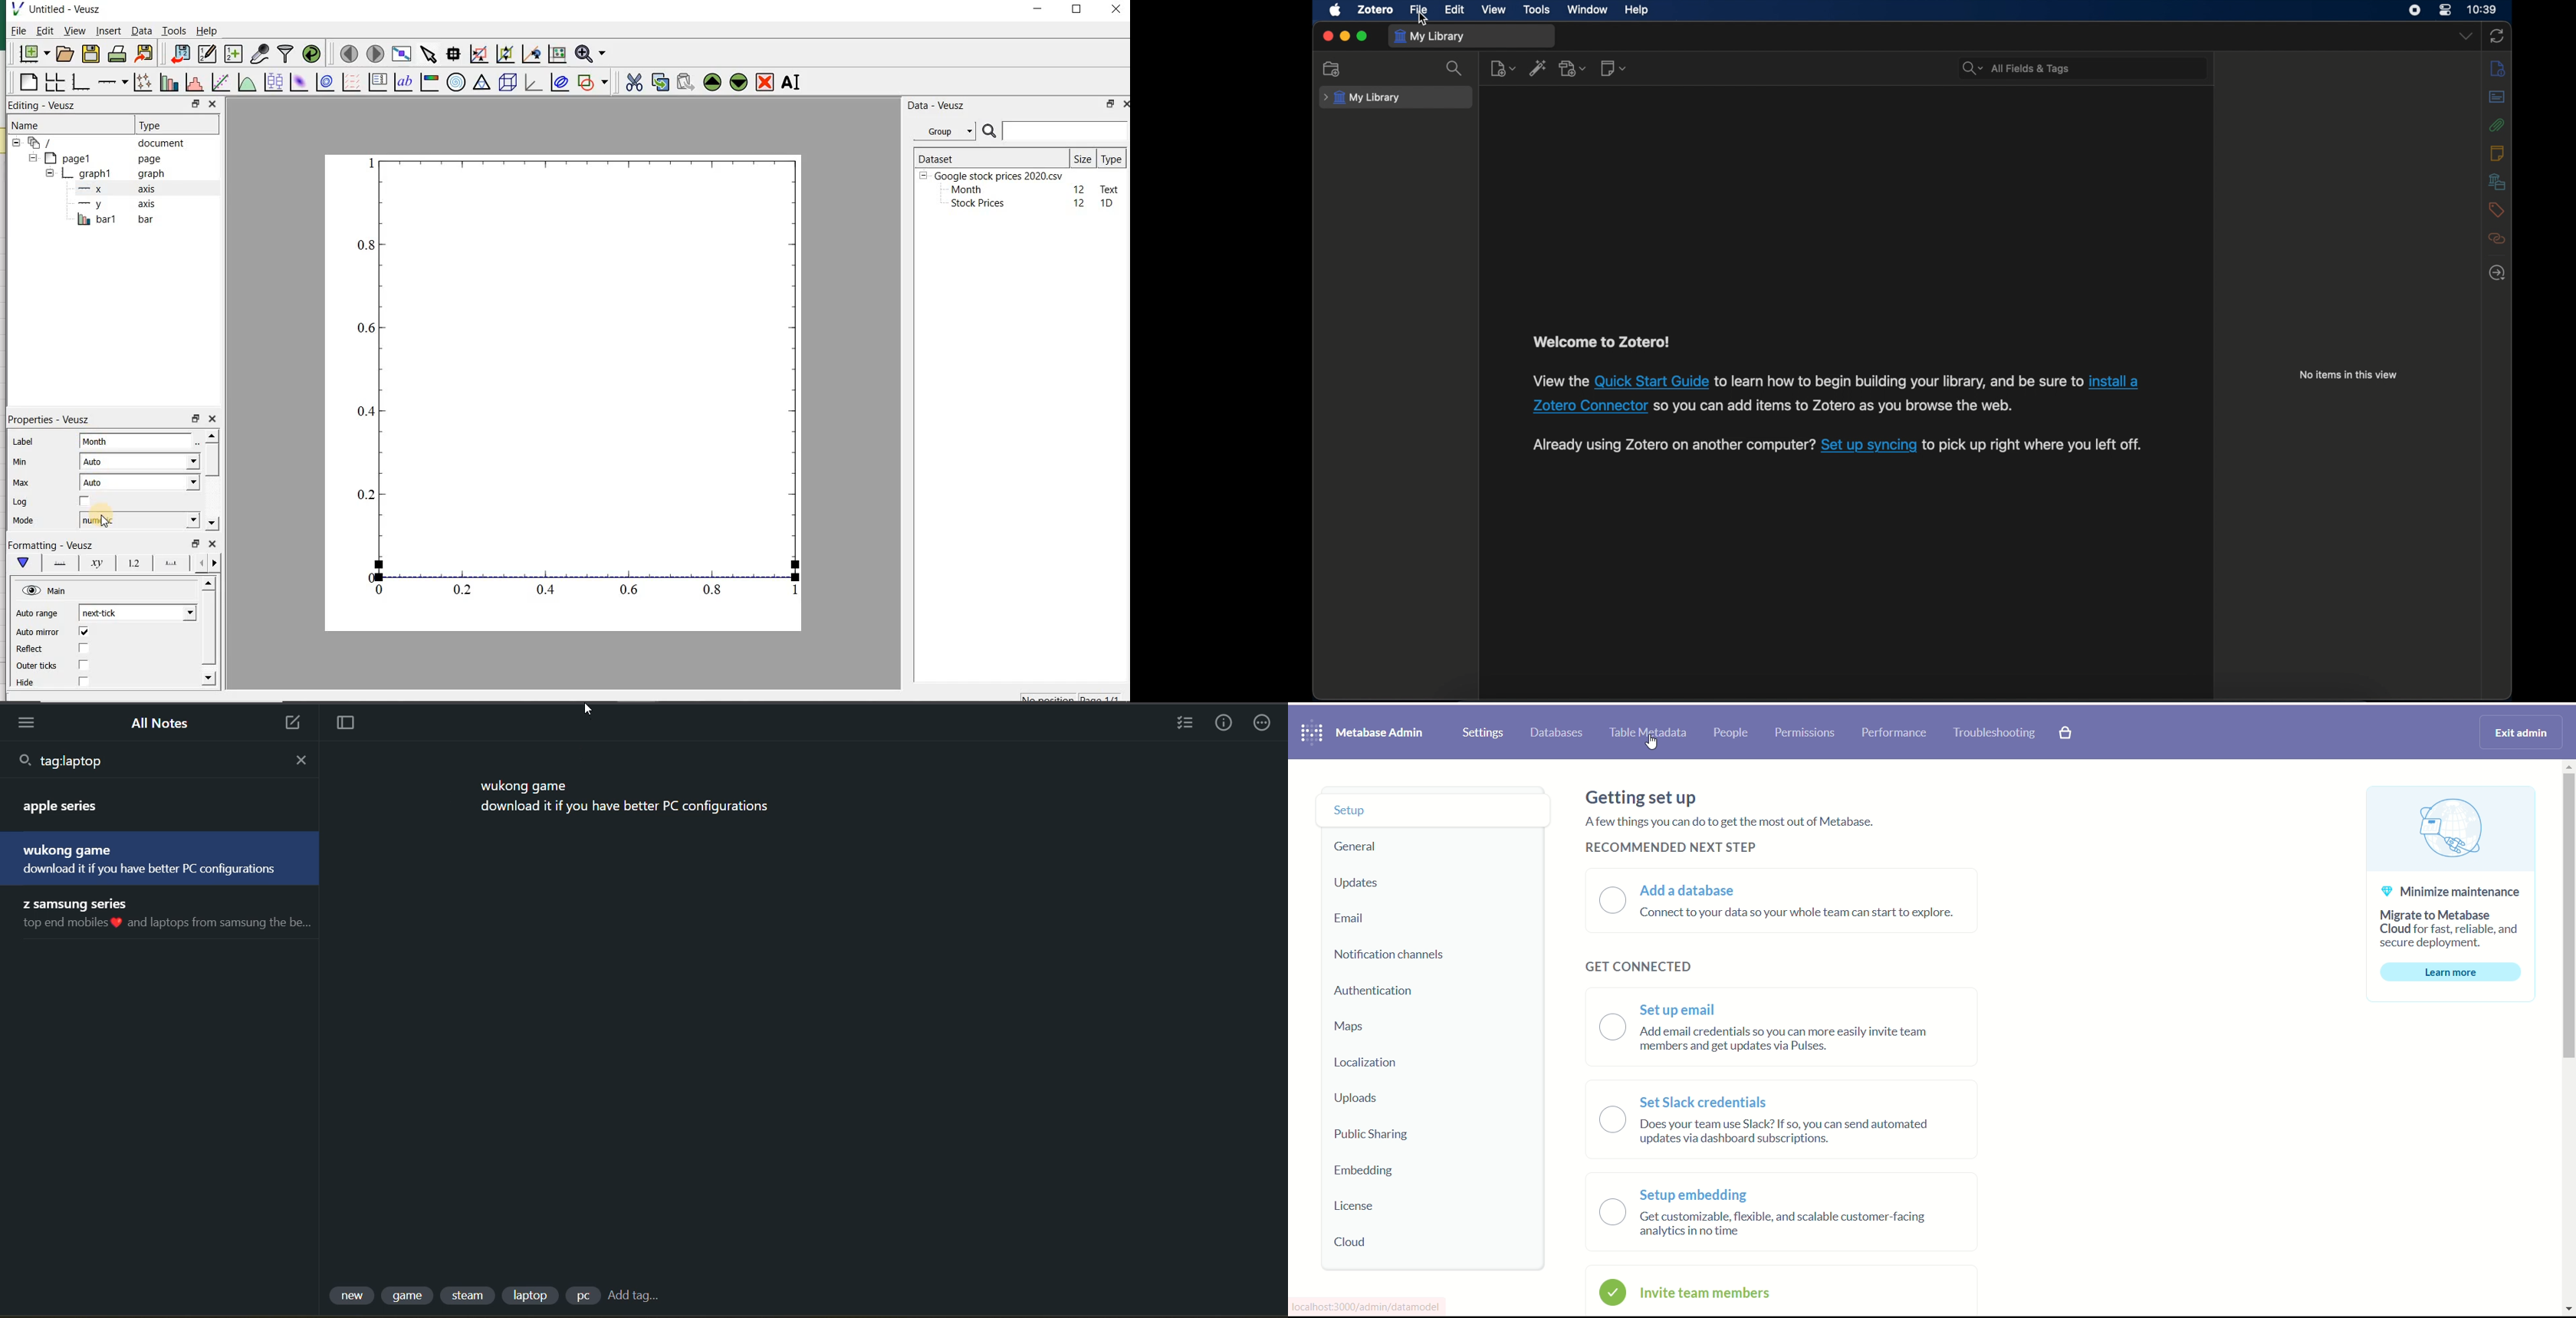 This screenshot has height=1344, width=2576. What do you see at coordinates (591, 712) in the screenshot?
I see `cursor` at bounding box center [591, 712].